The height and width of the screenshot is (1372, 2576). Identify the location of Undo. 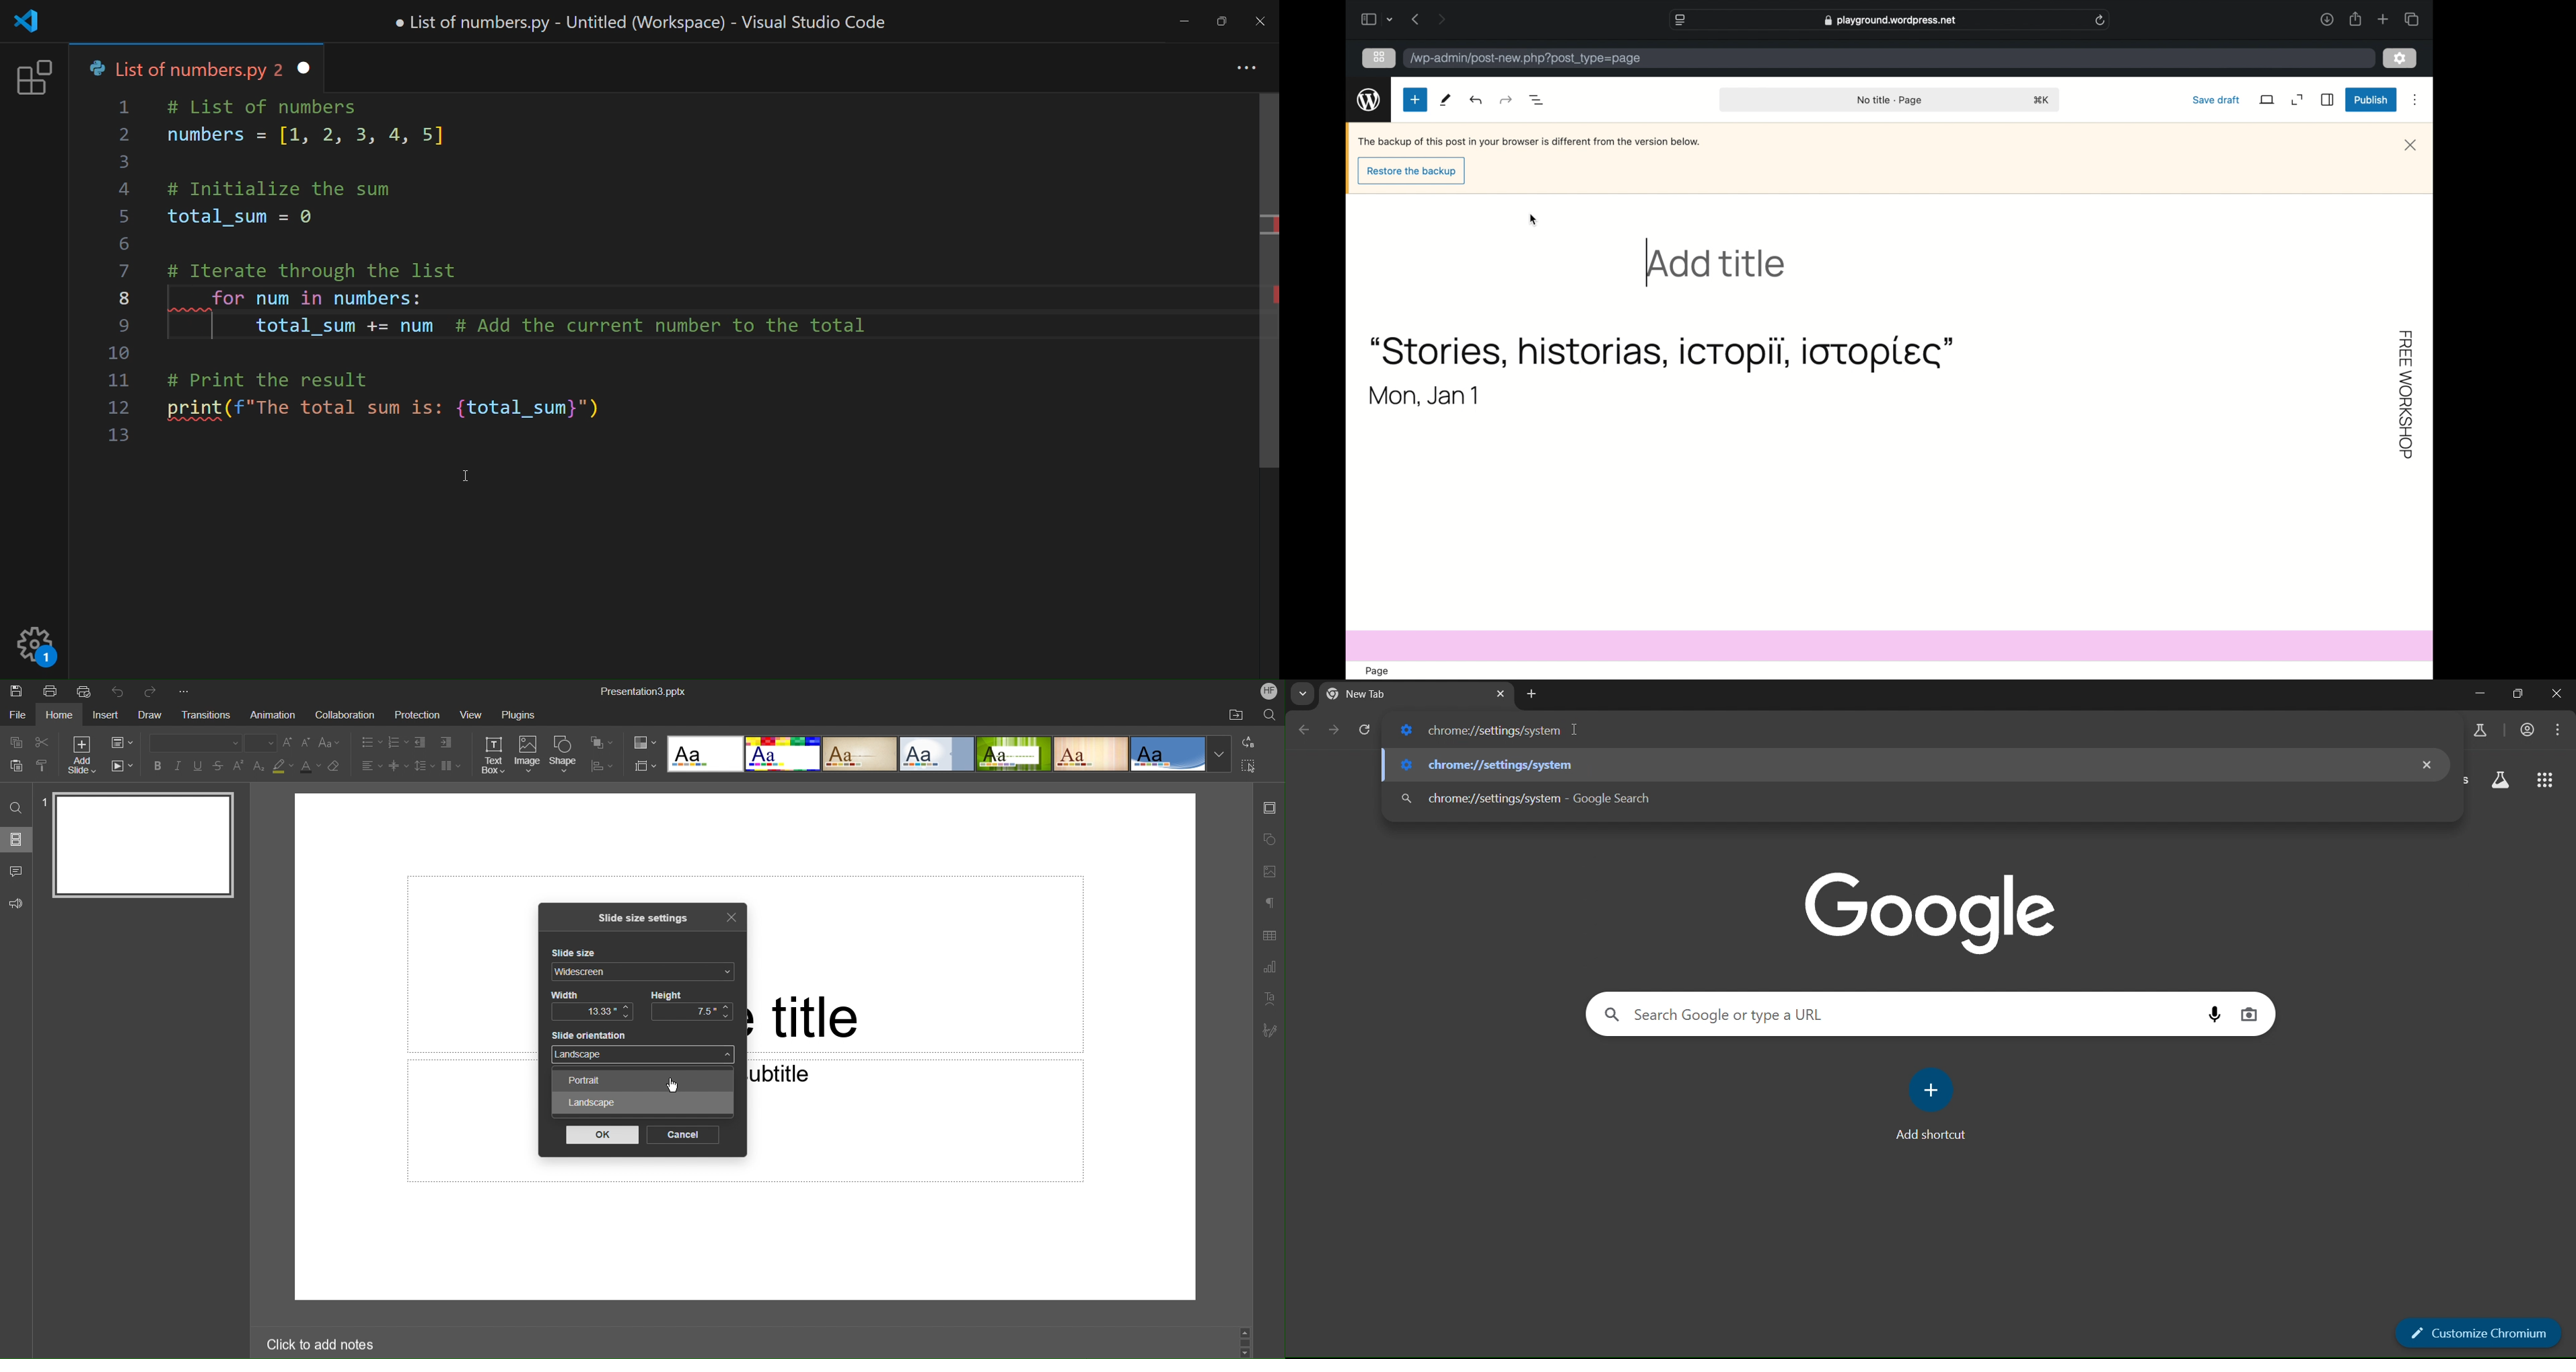
(119, 690).